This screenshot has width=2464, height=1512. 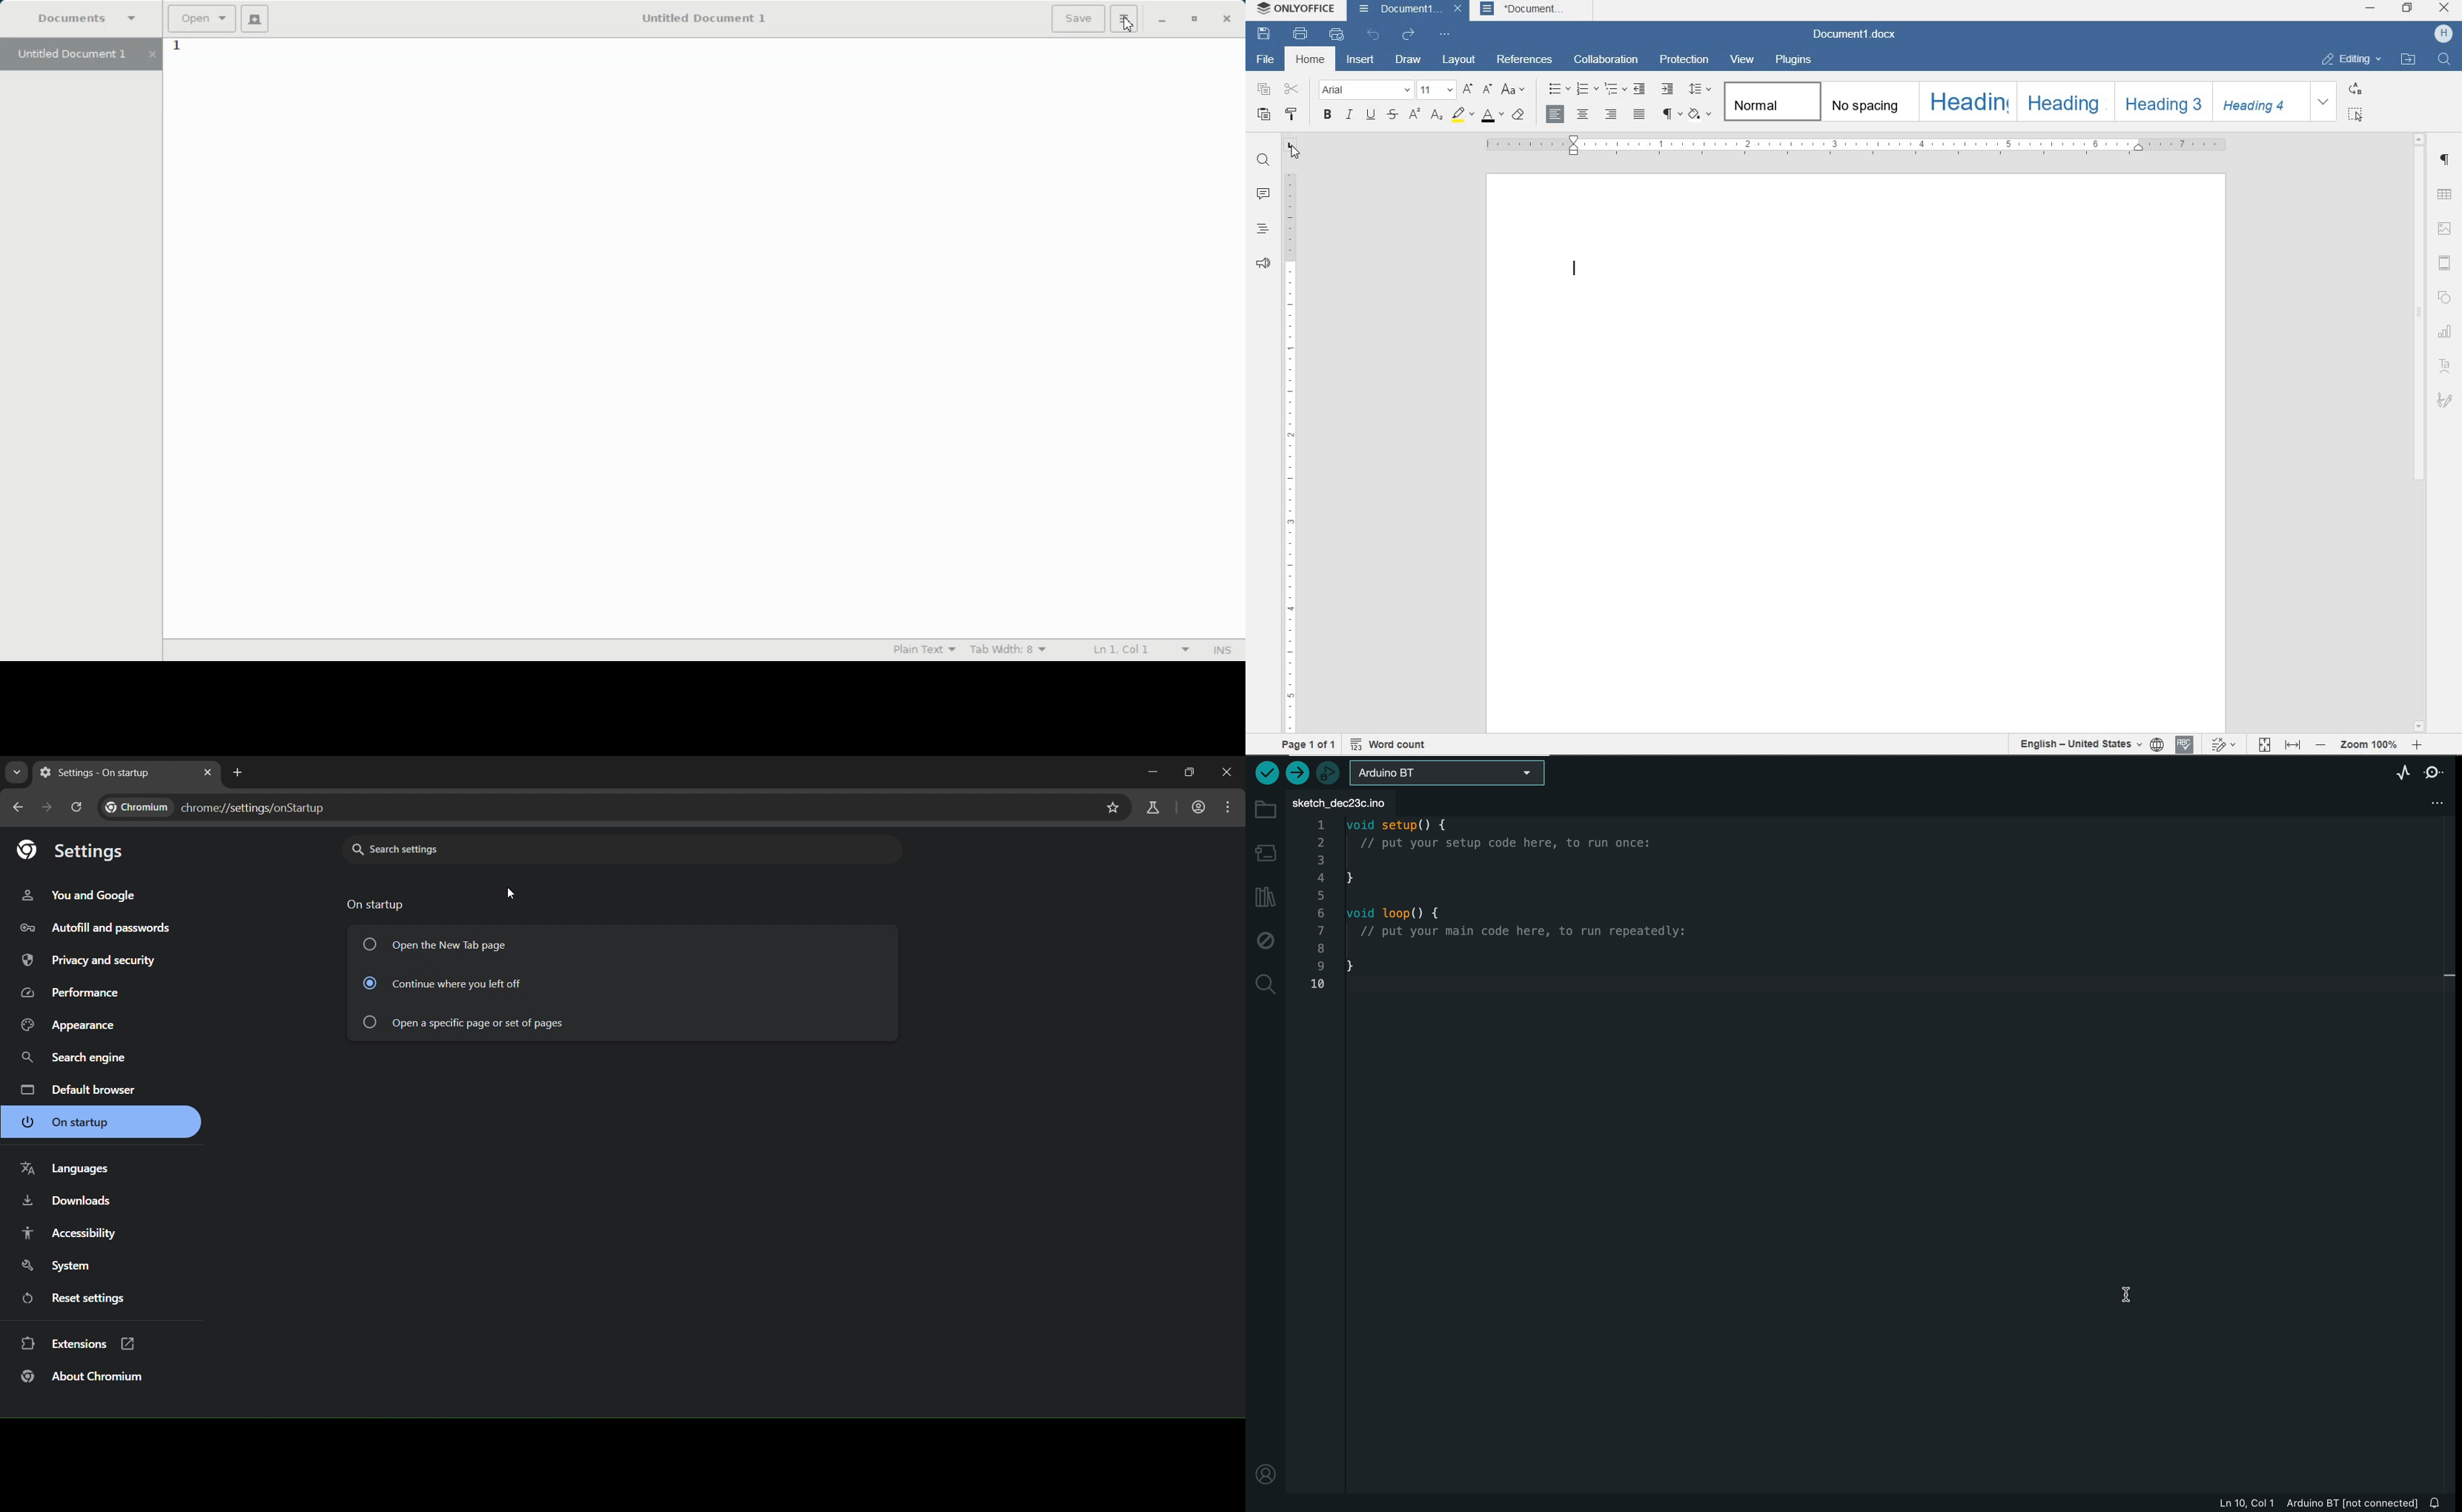 I want to click on SUBSCRIPT, so click(x=1437, y=115).